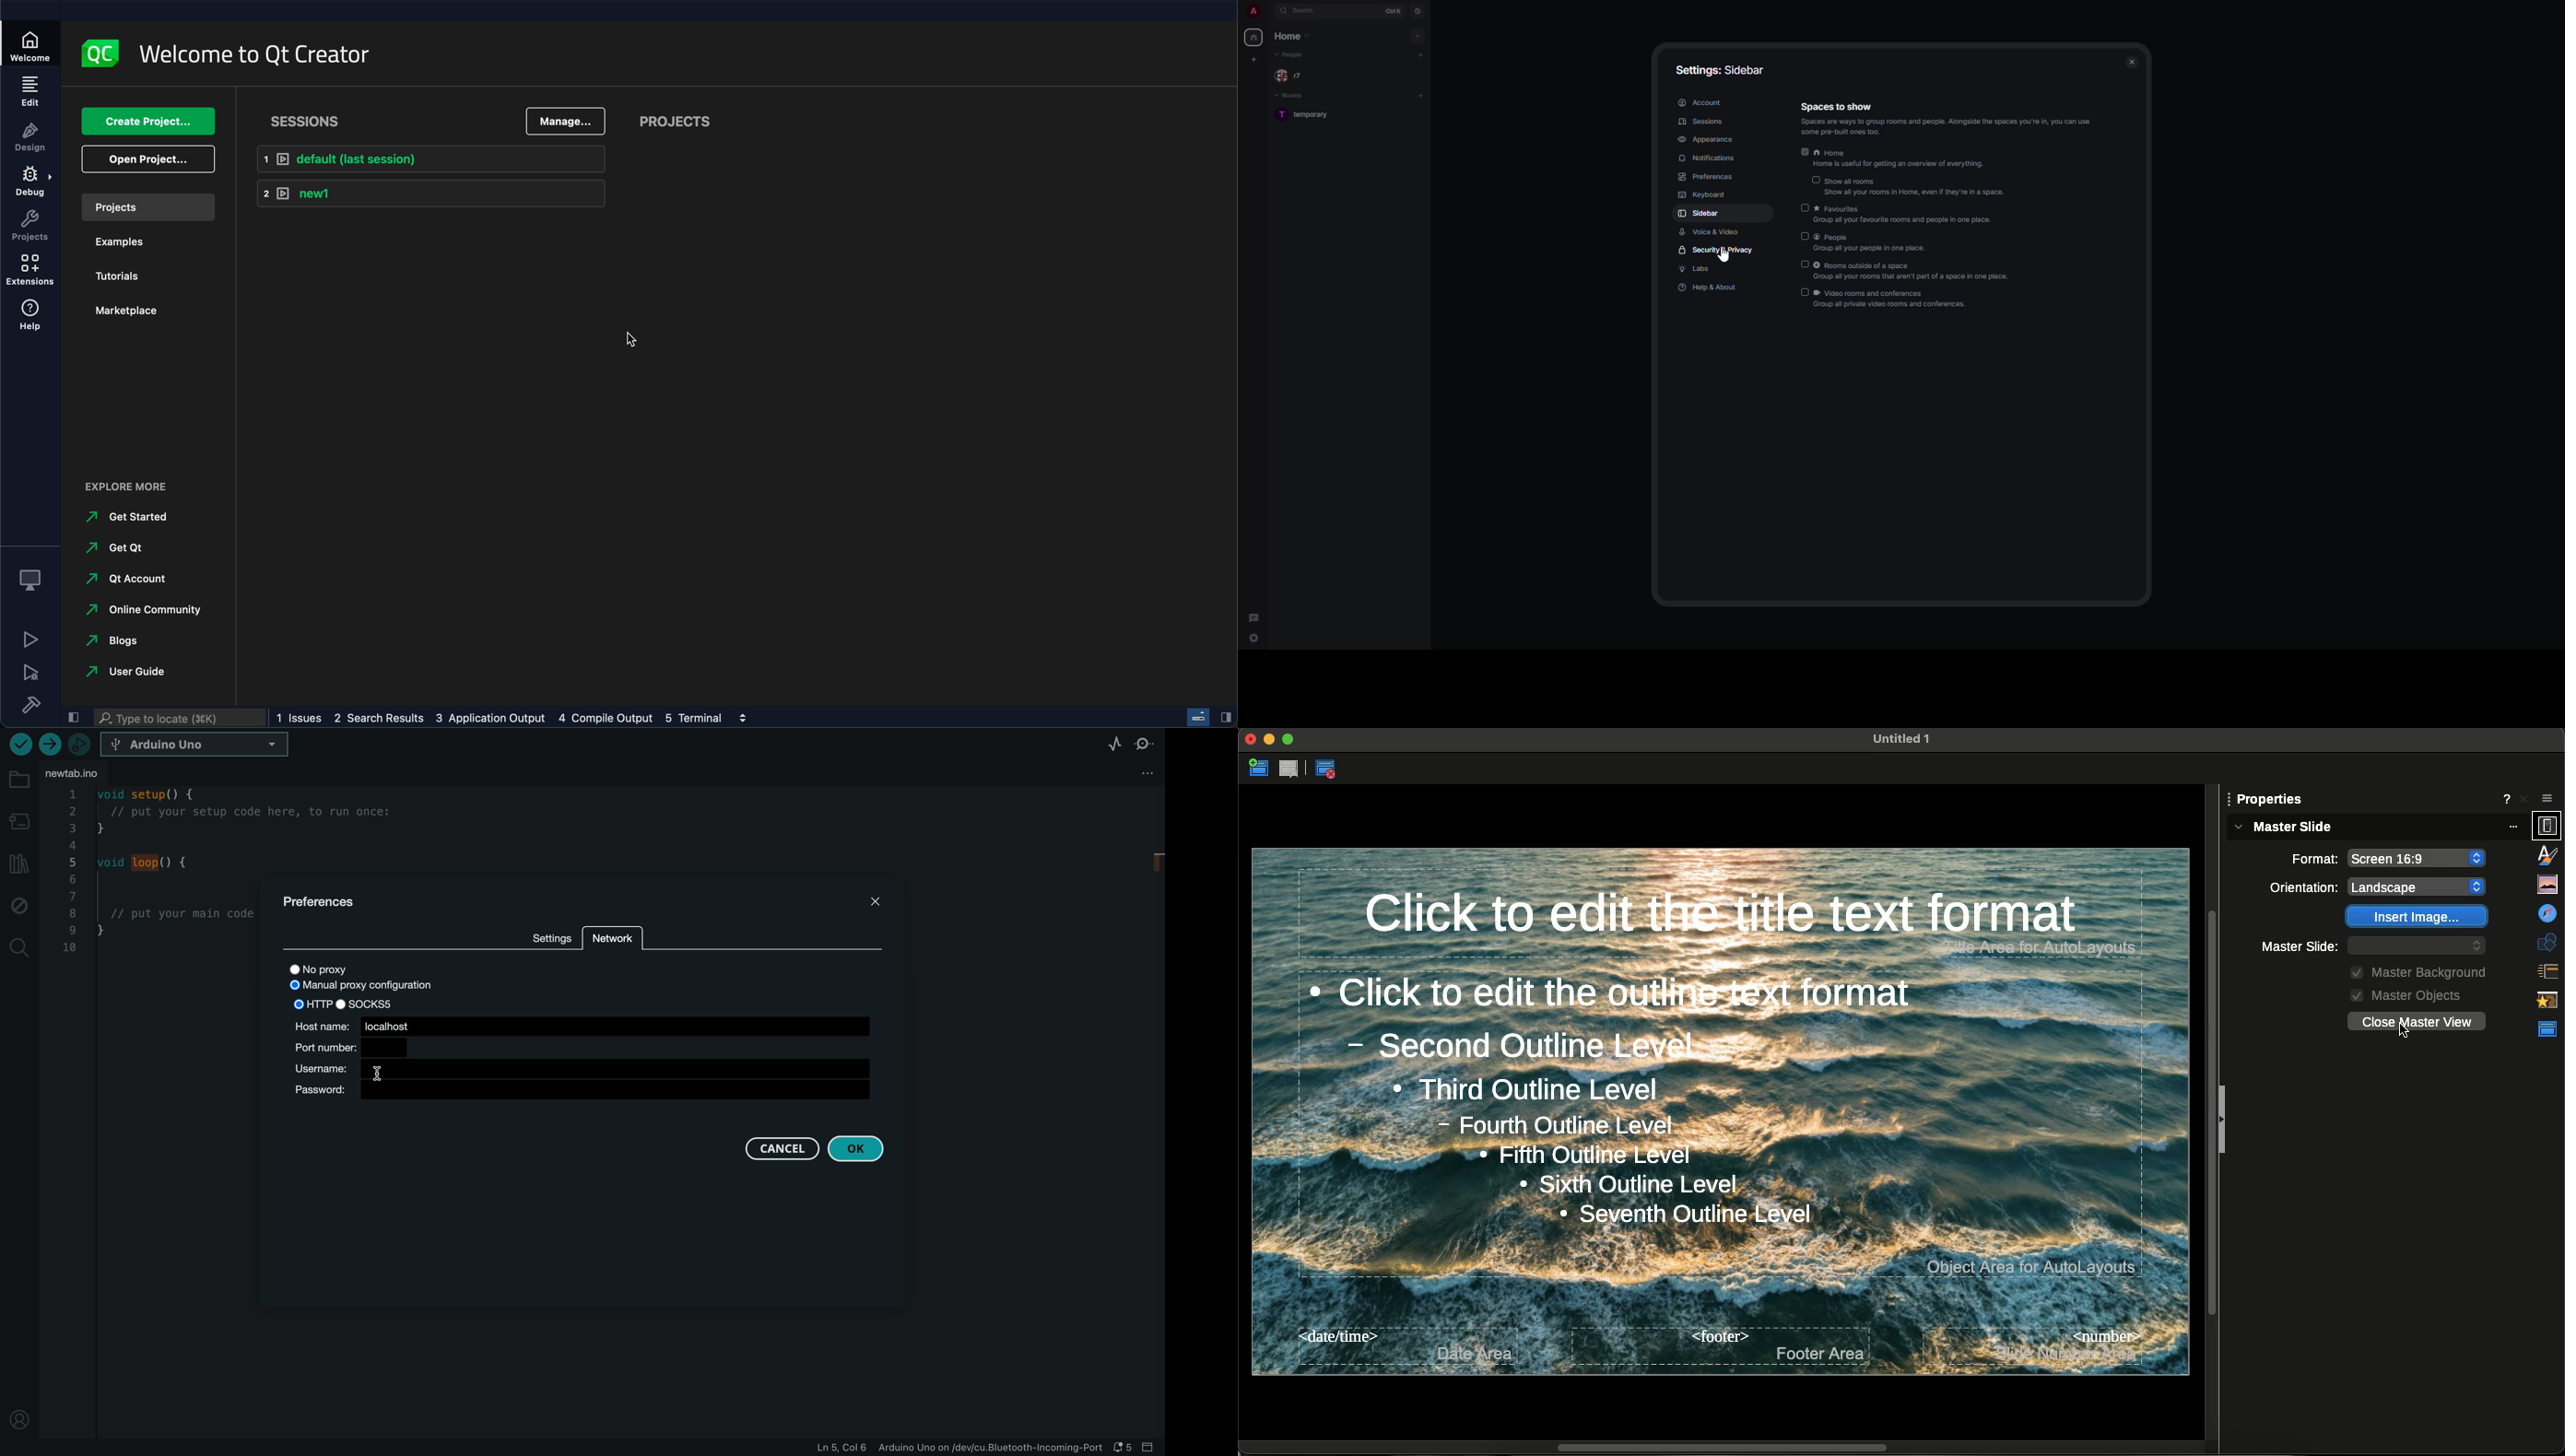 The height and width of the screenshot is (1456, 2576). What do you see at coordinates (2418, 945) in the screenshot?
I see `Default` at bounding box center [2418, 945].